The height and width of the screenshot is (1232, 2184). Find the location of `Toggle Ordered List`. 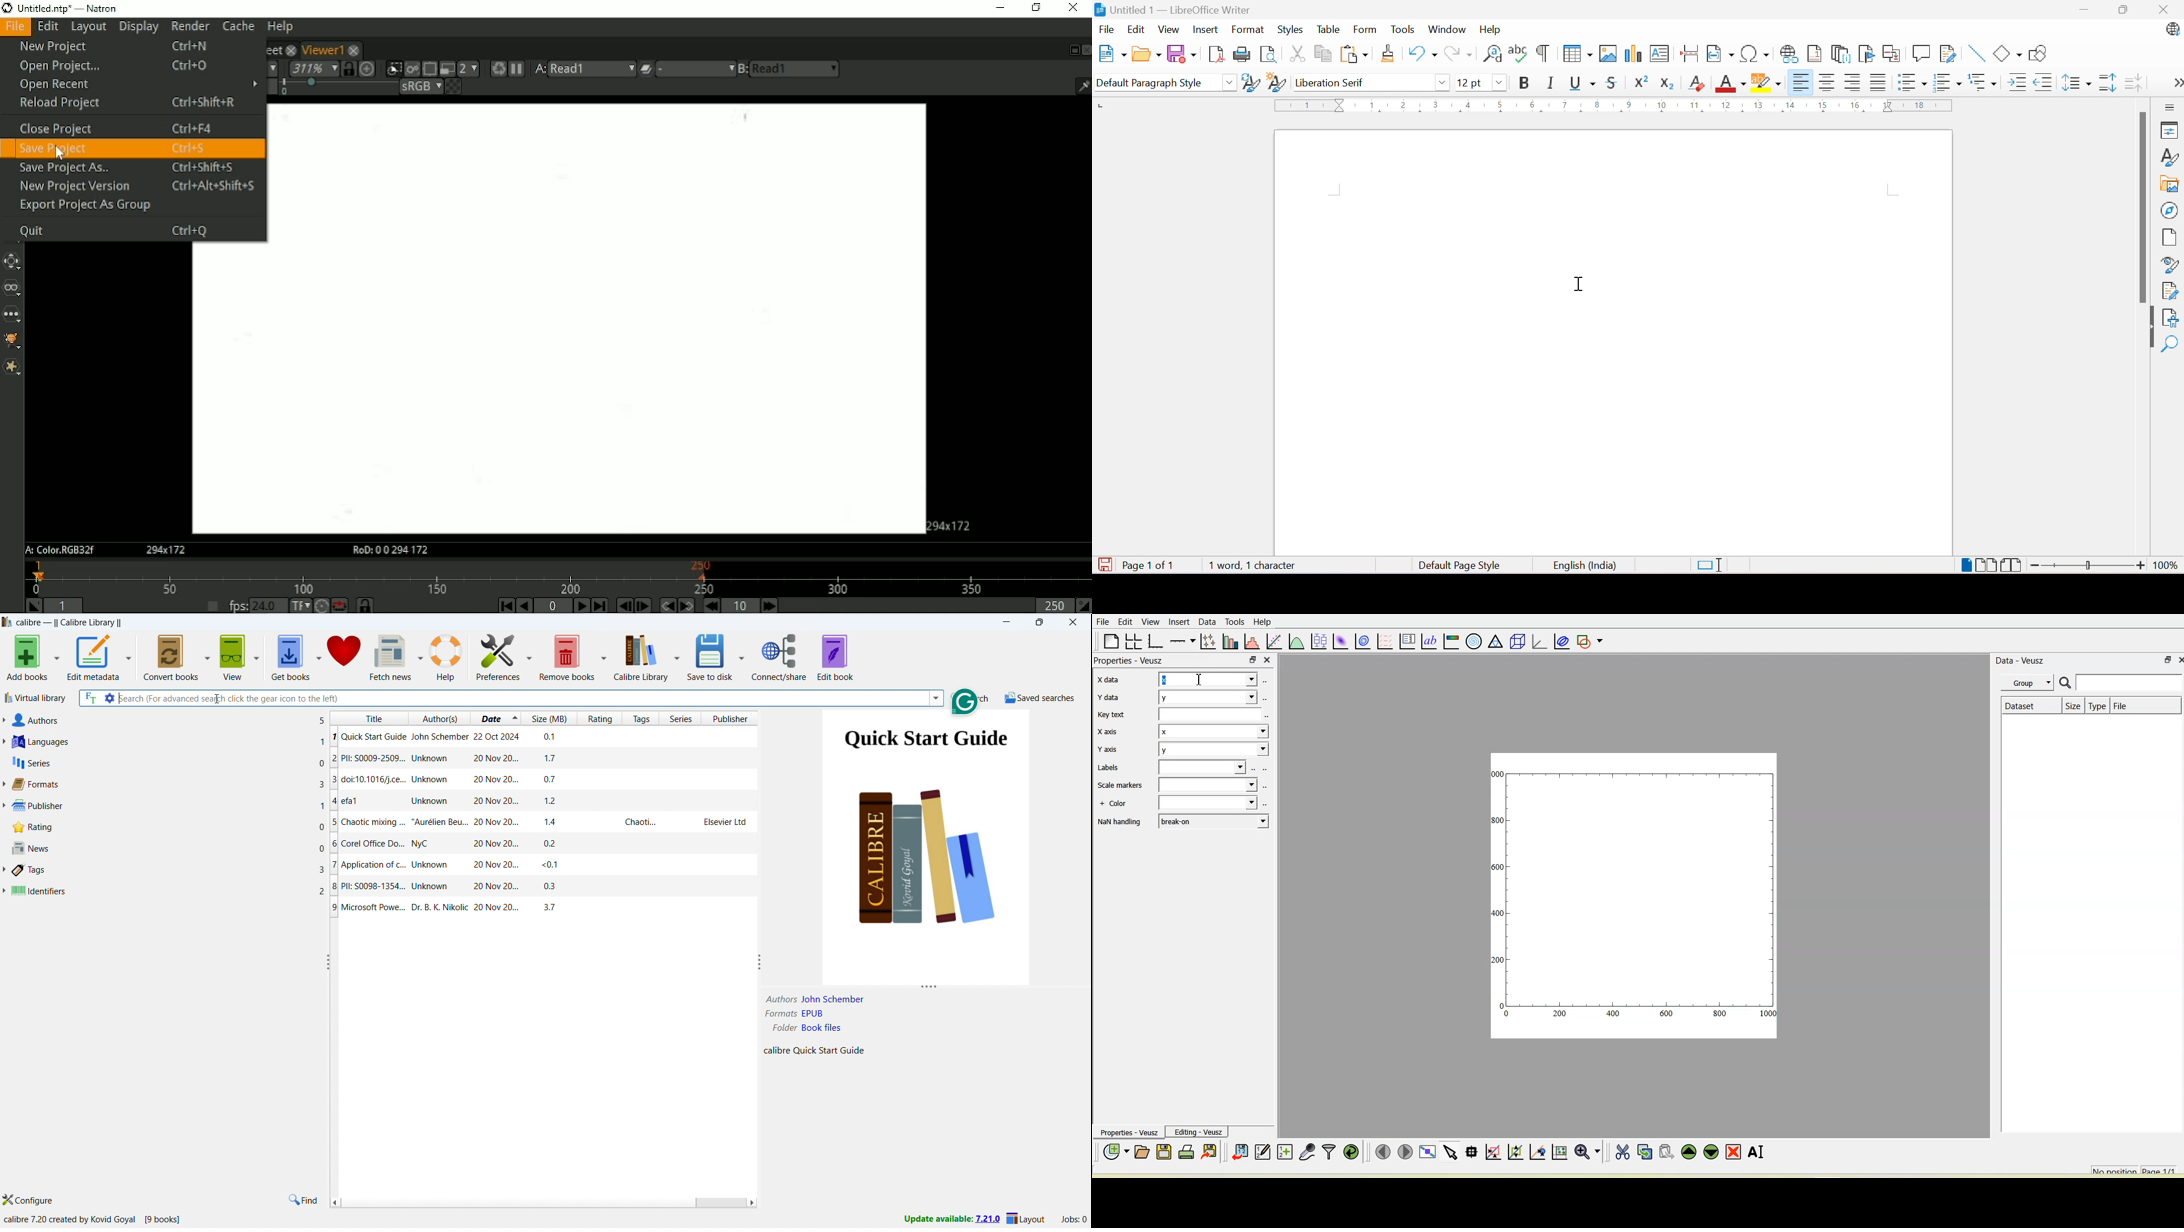

Toggle Ordered List is located at coordinates (1946, 81).